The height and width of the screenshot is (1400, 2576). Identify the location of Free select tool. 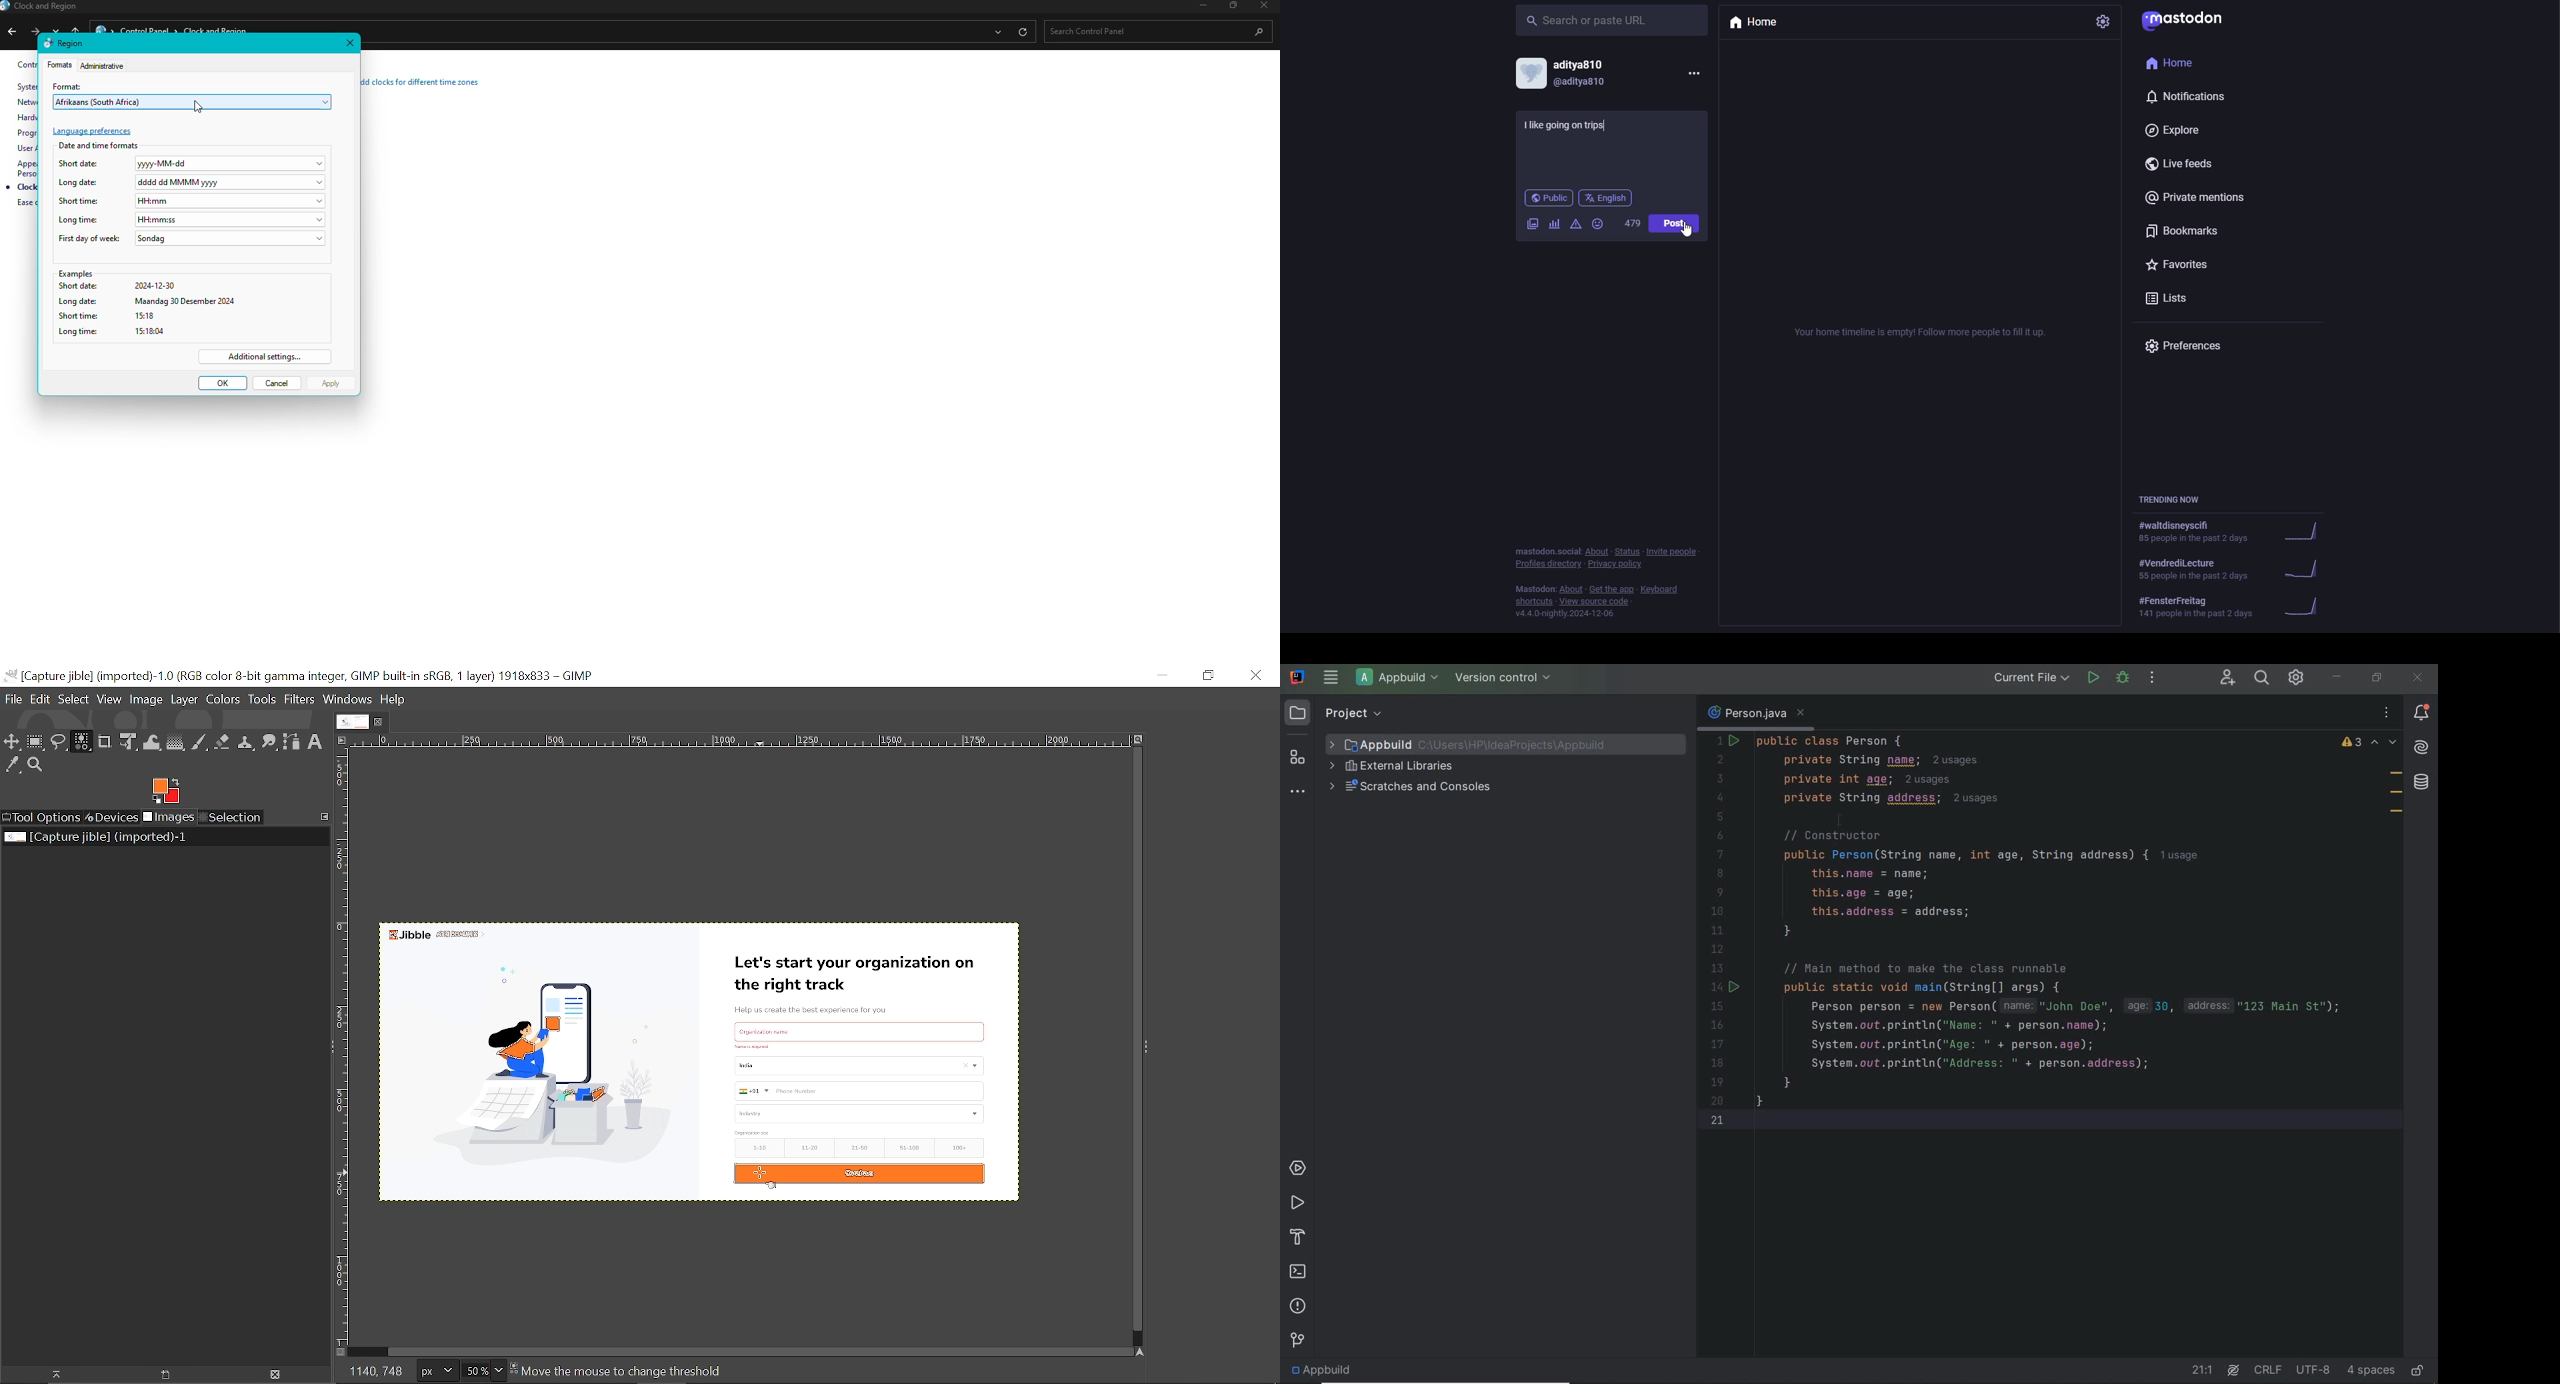
(59, 744).